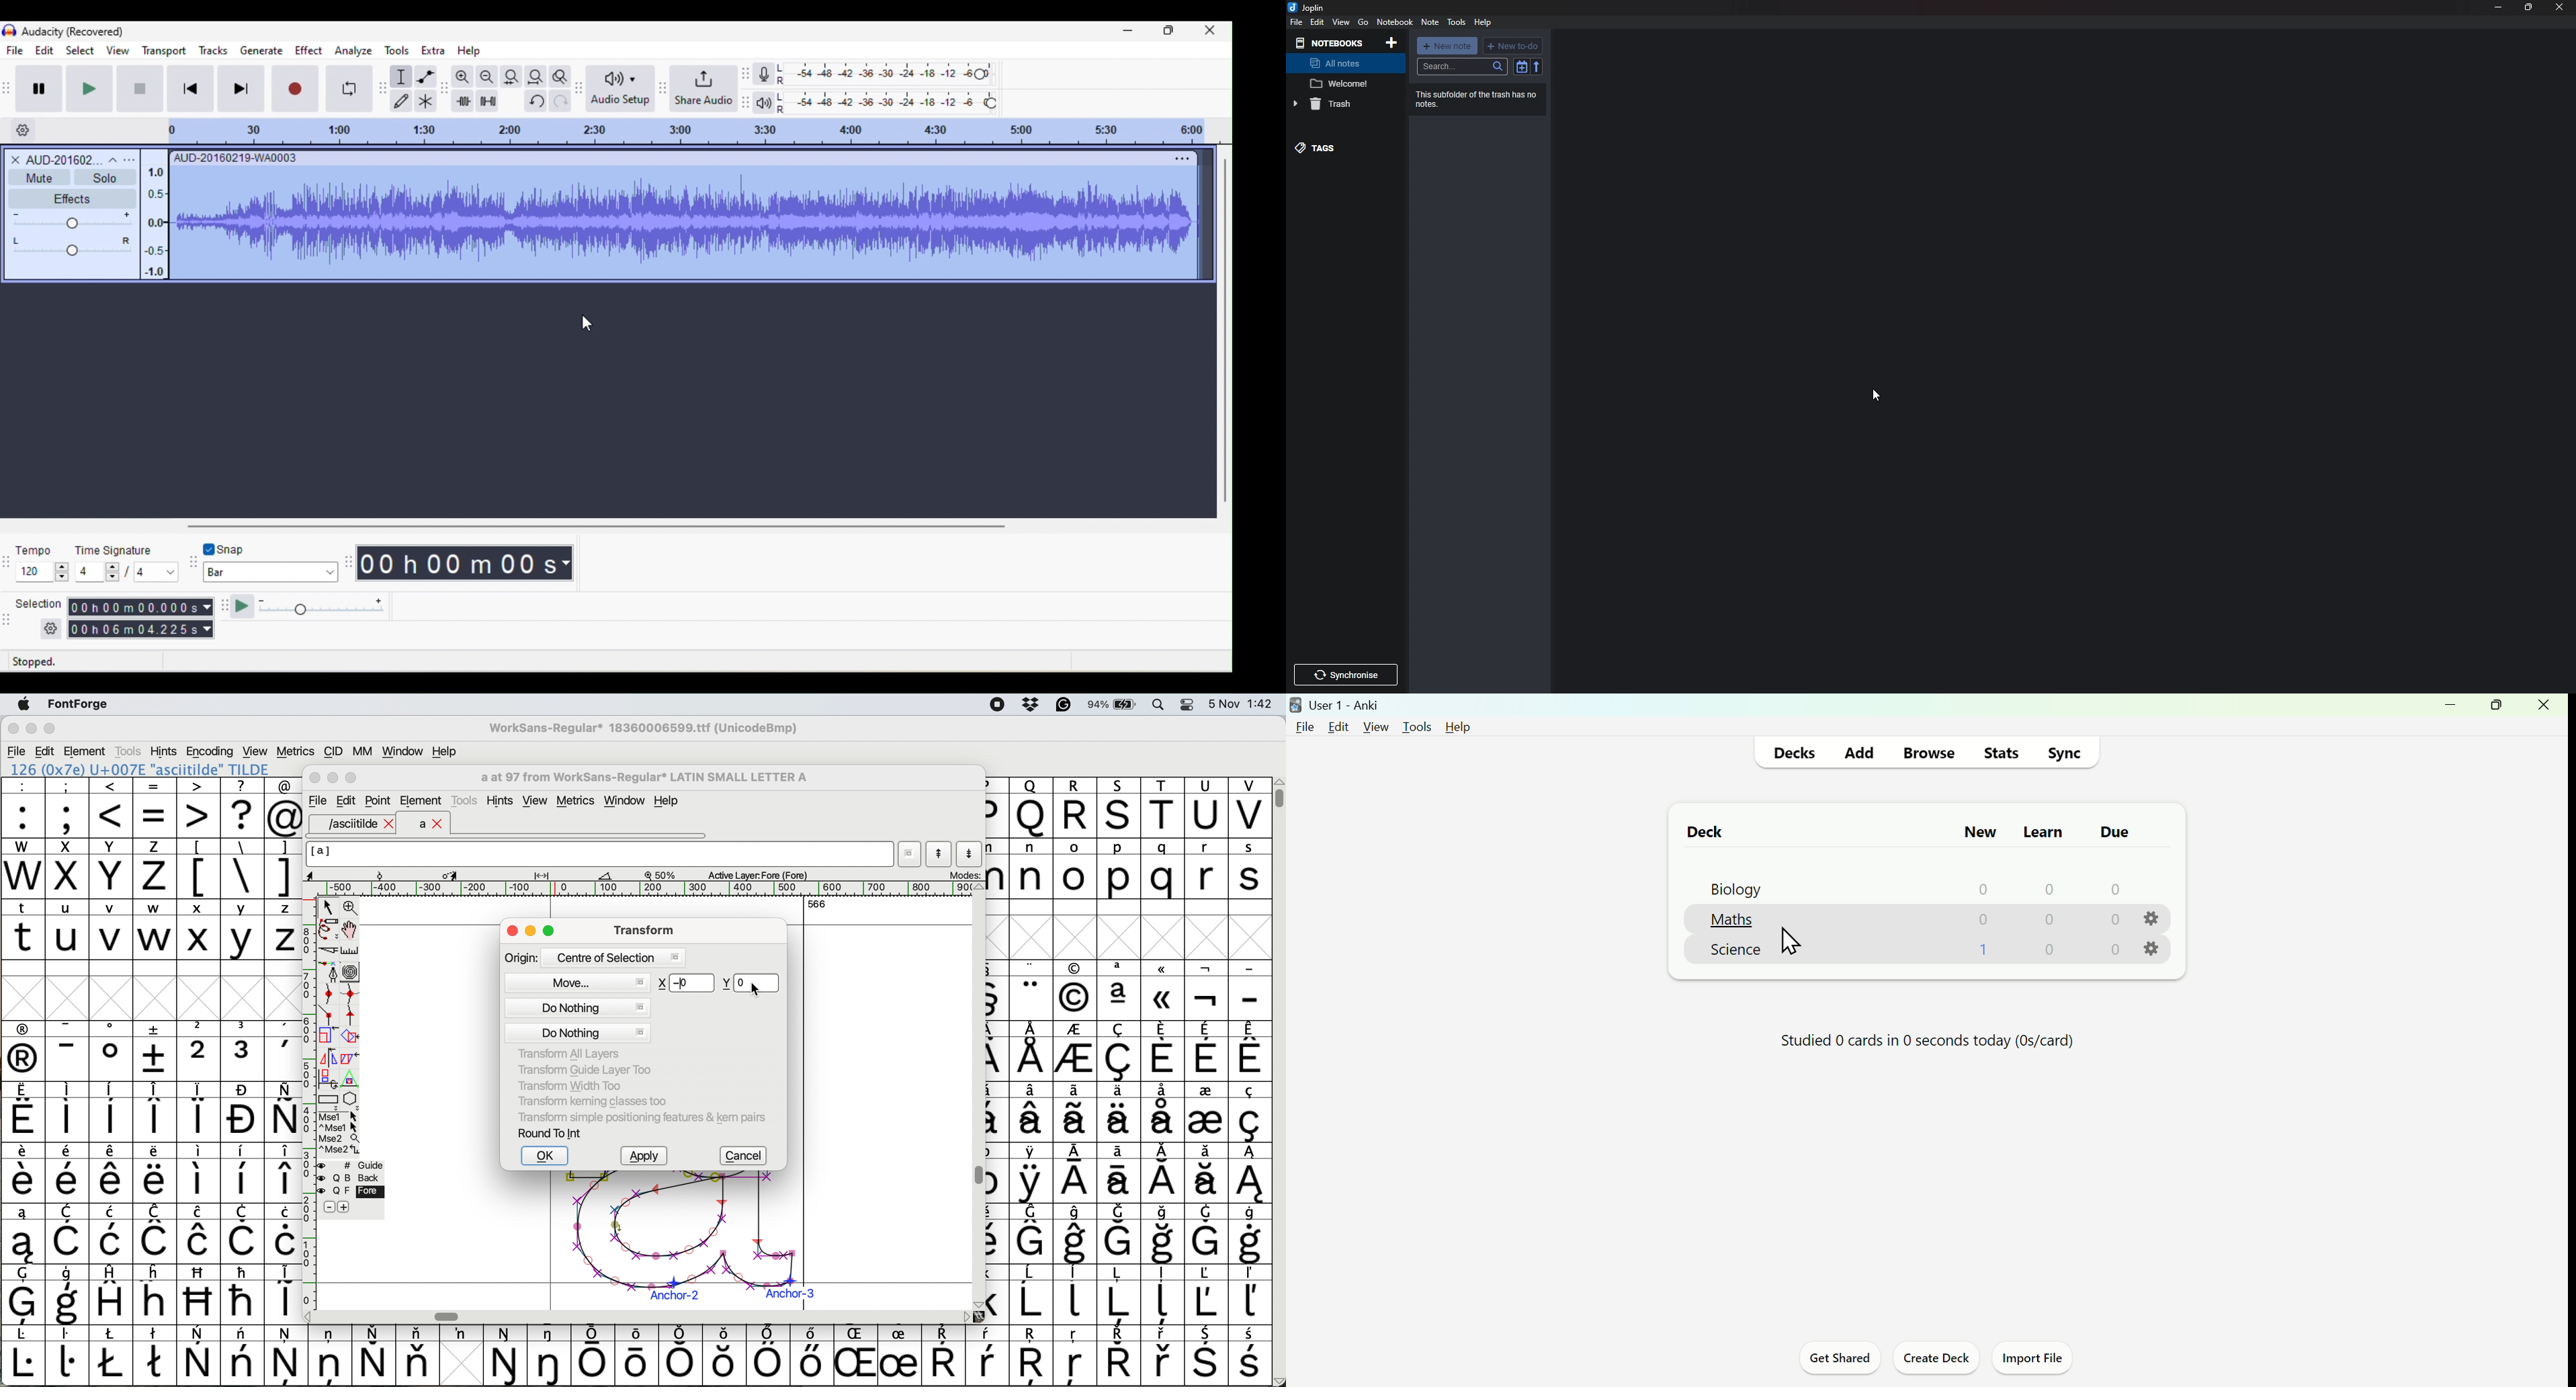  I want to click on audacity transport toolbar, so click(8, 87).